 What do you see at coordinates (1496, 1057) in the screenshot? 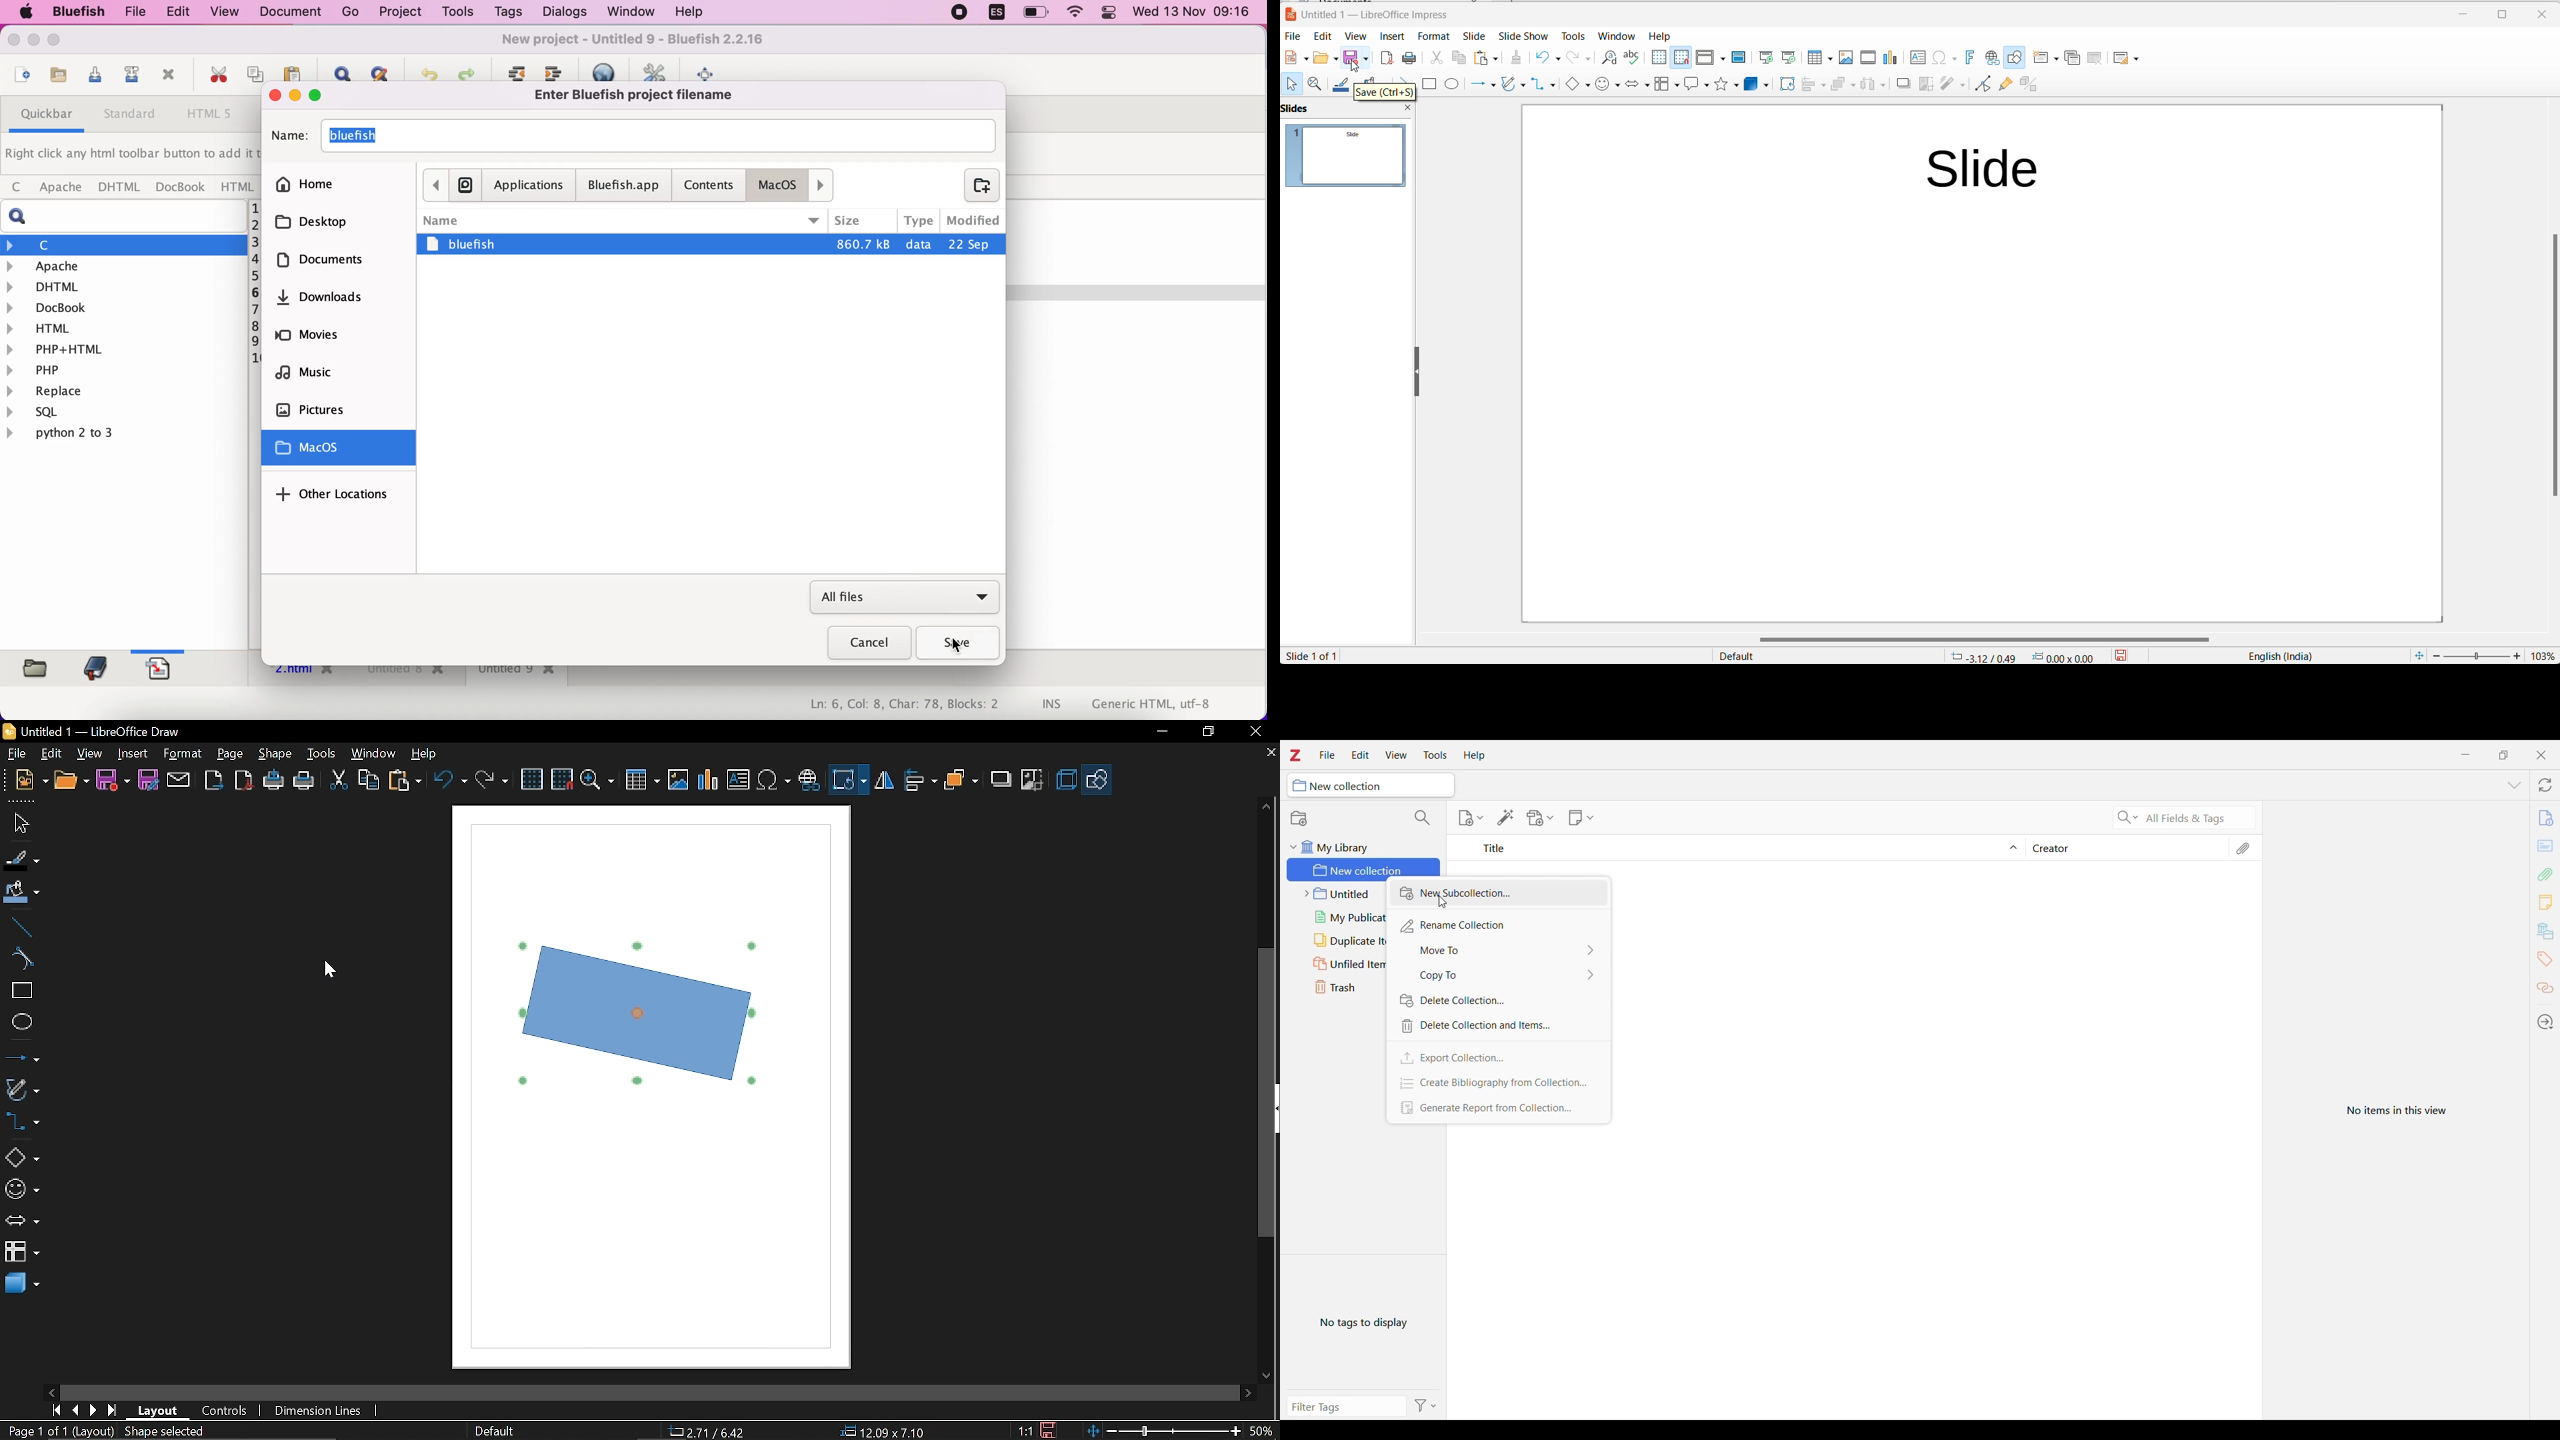
I see `Export collection` at bounding box center [1496, 1057].